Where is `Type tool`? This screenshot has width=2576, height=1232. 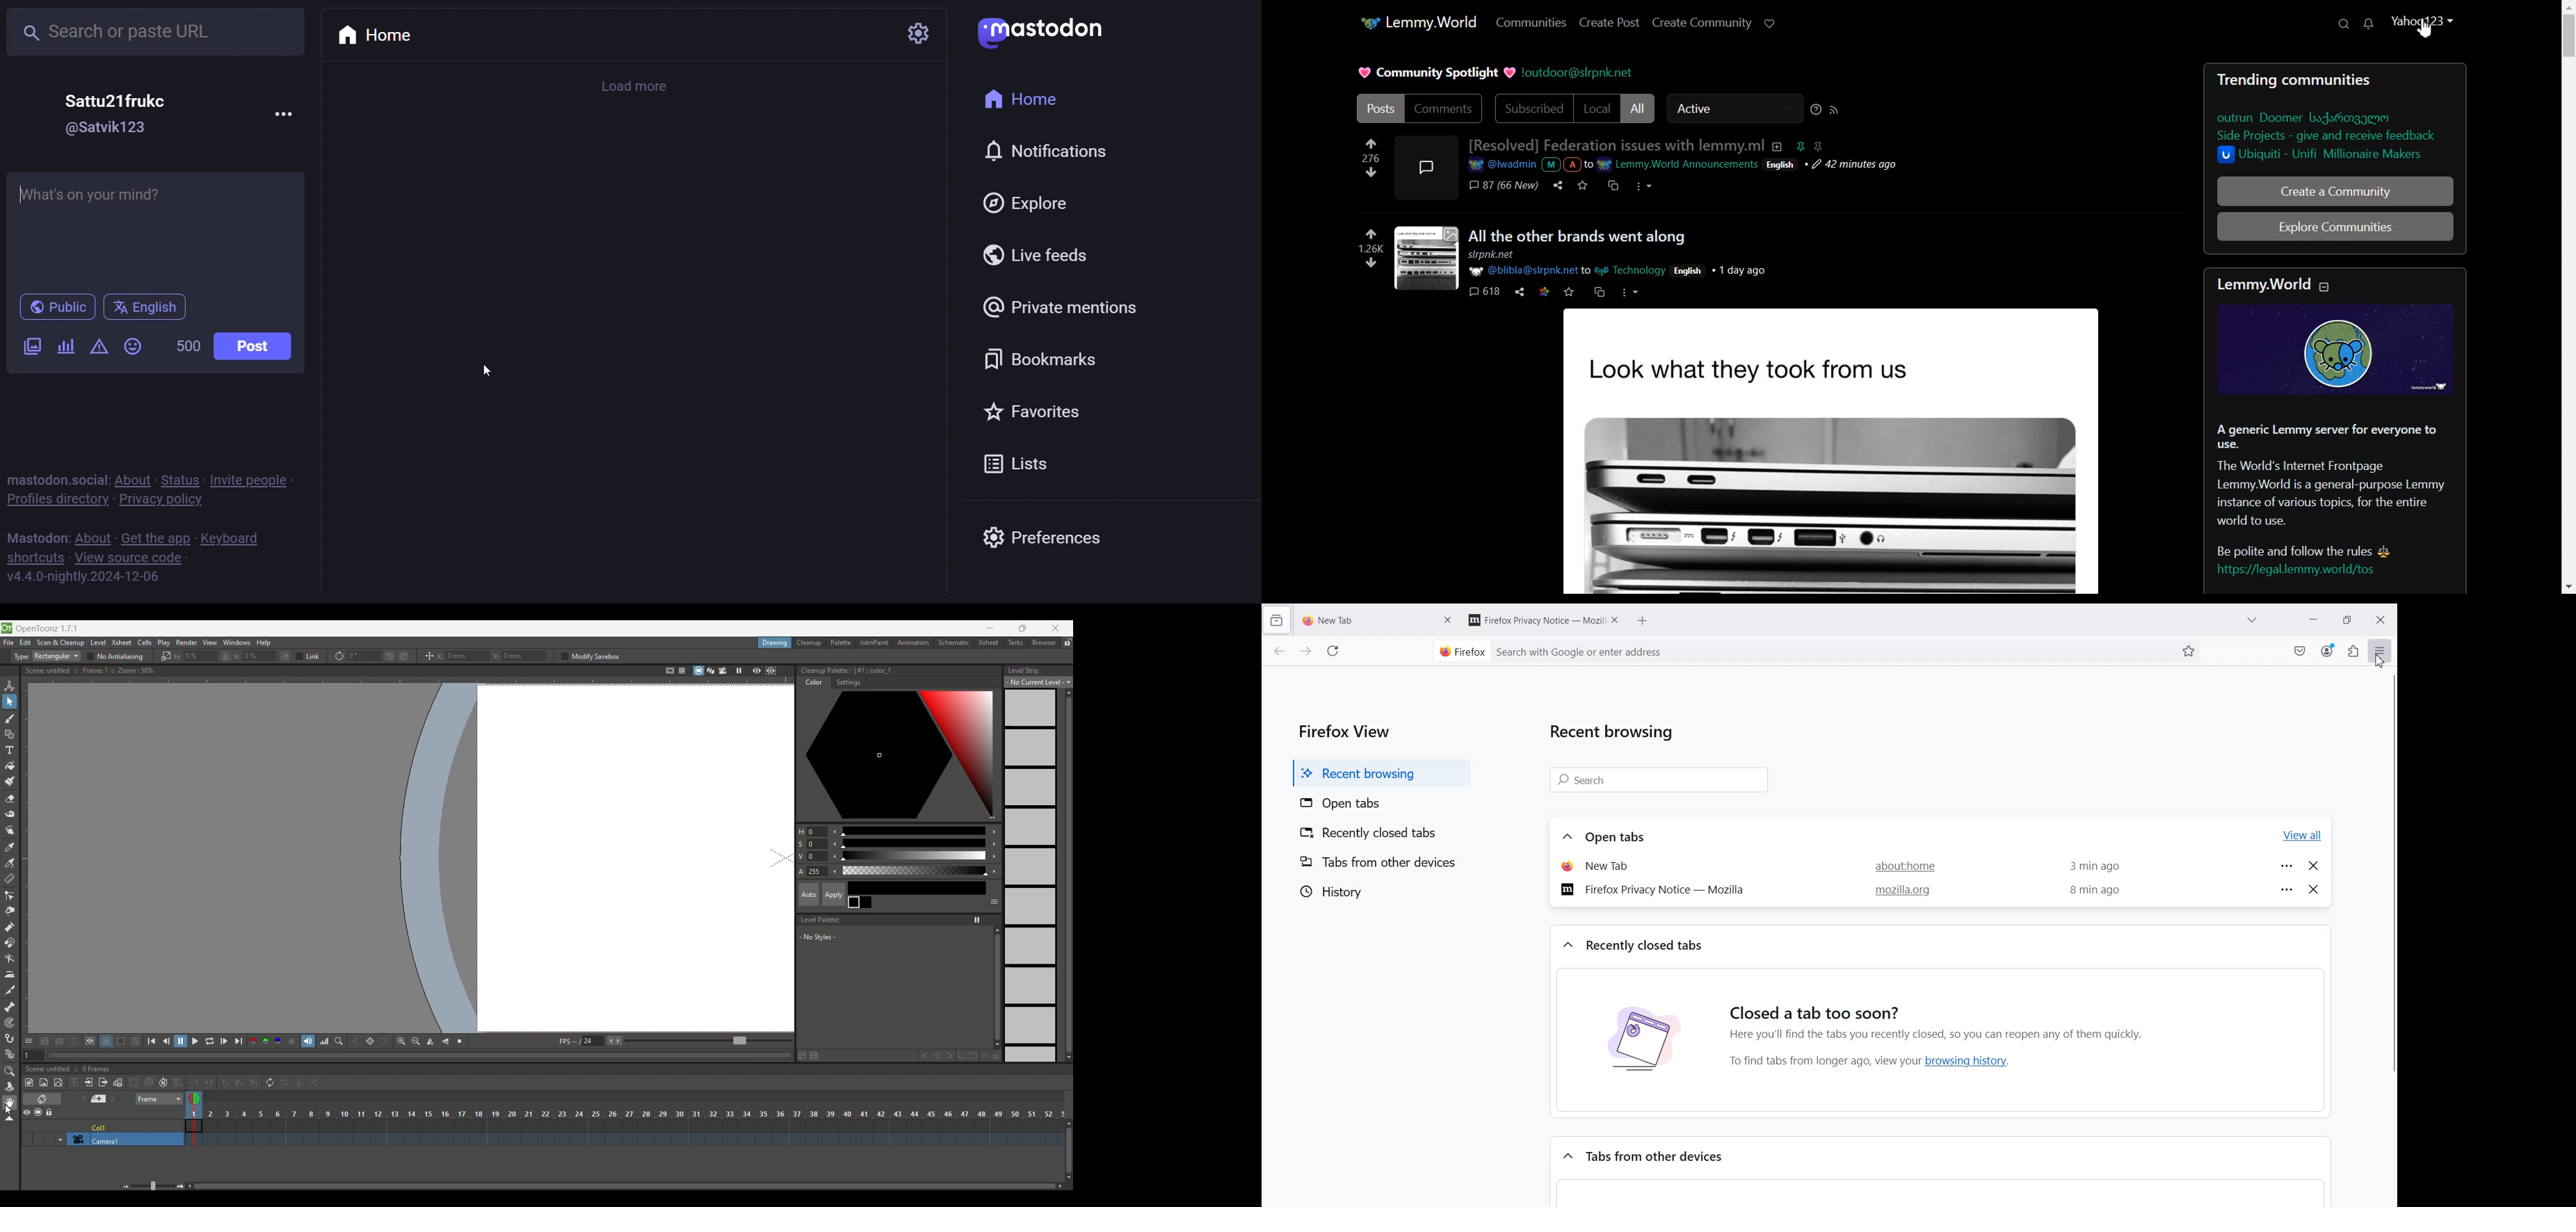 Type tool is located at coordinates (9, 750).